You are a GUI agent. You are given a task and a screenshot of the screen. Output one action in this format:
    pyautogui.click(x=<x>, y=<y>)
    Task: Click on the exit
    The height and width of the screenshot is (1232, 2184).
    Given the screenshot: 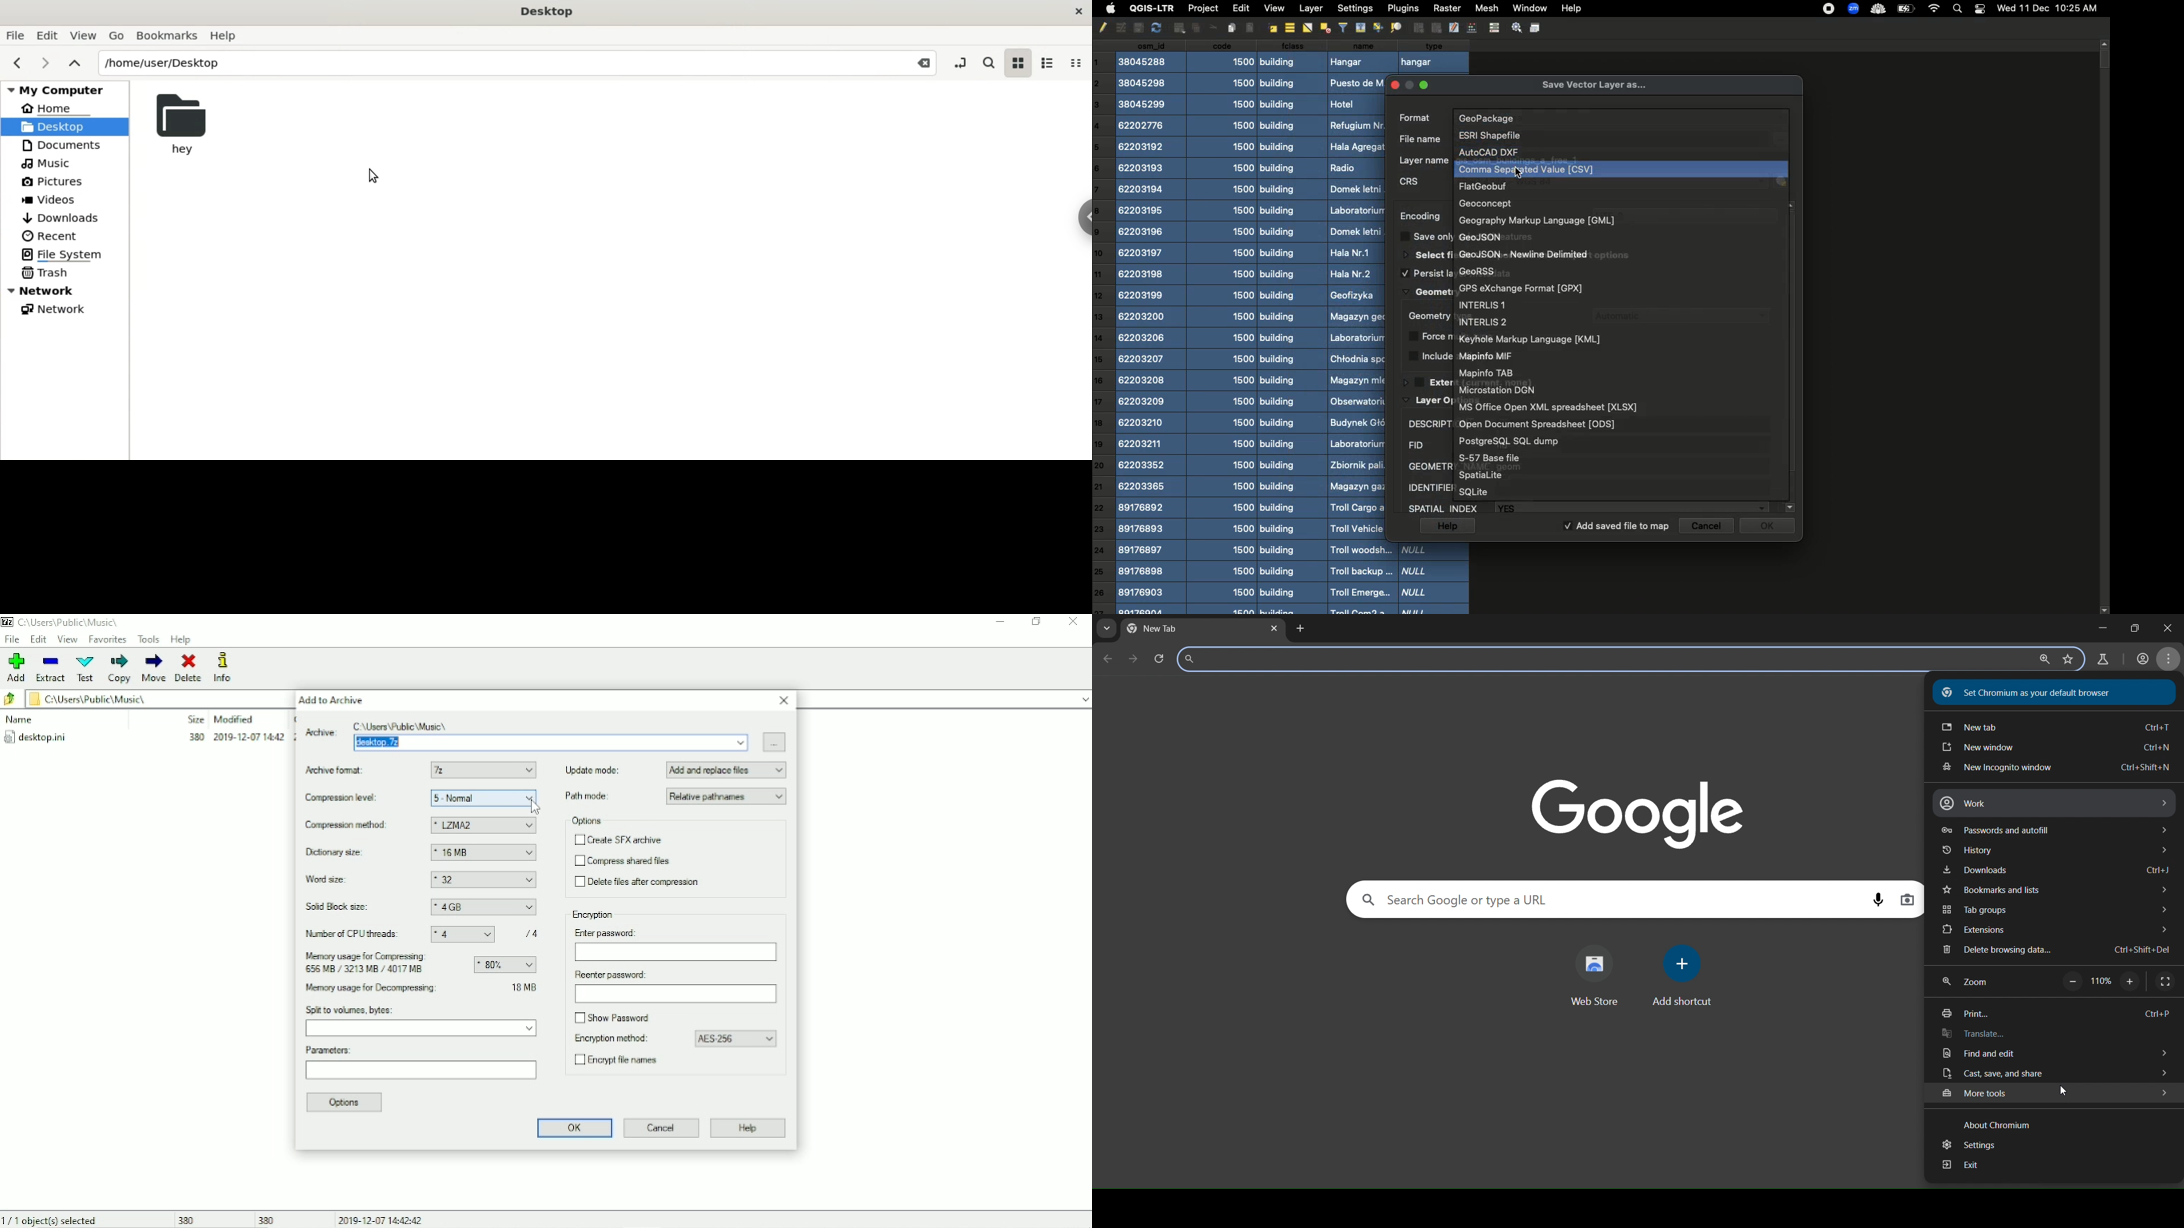 What is the action you would take?
    pyautogui.click(x=1965, y=1166)
    